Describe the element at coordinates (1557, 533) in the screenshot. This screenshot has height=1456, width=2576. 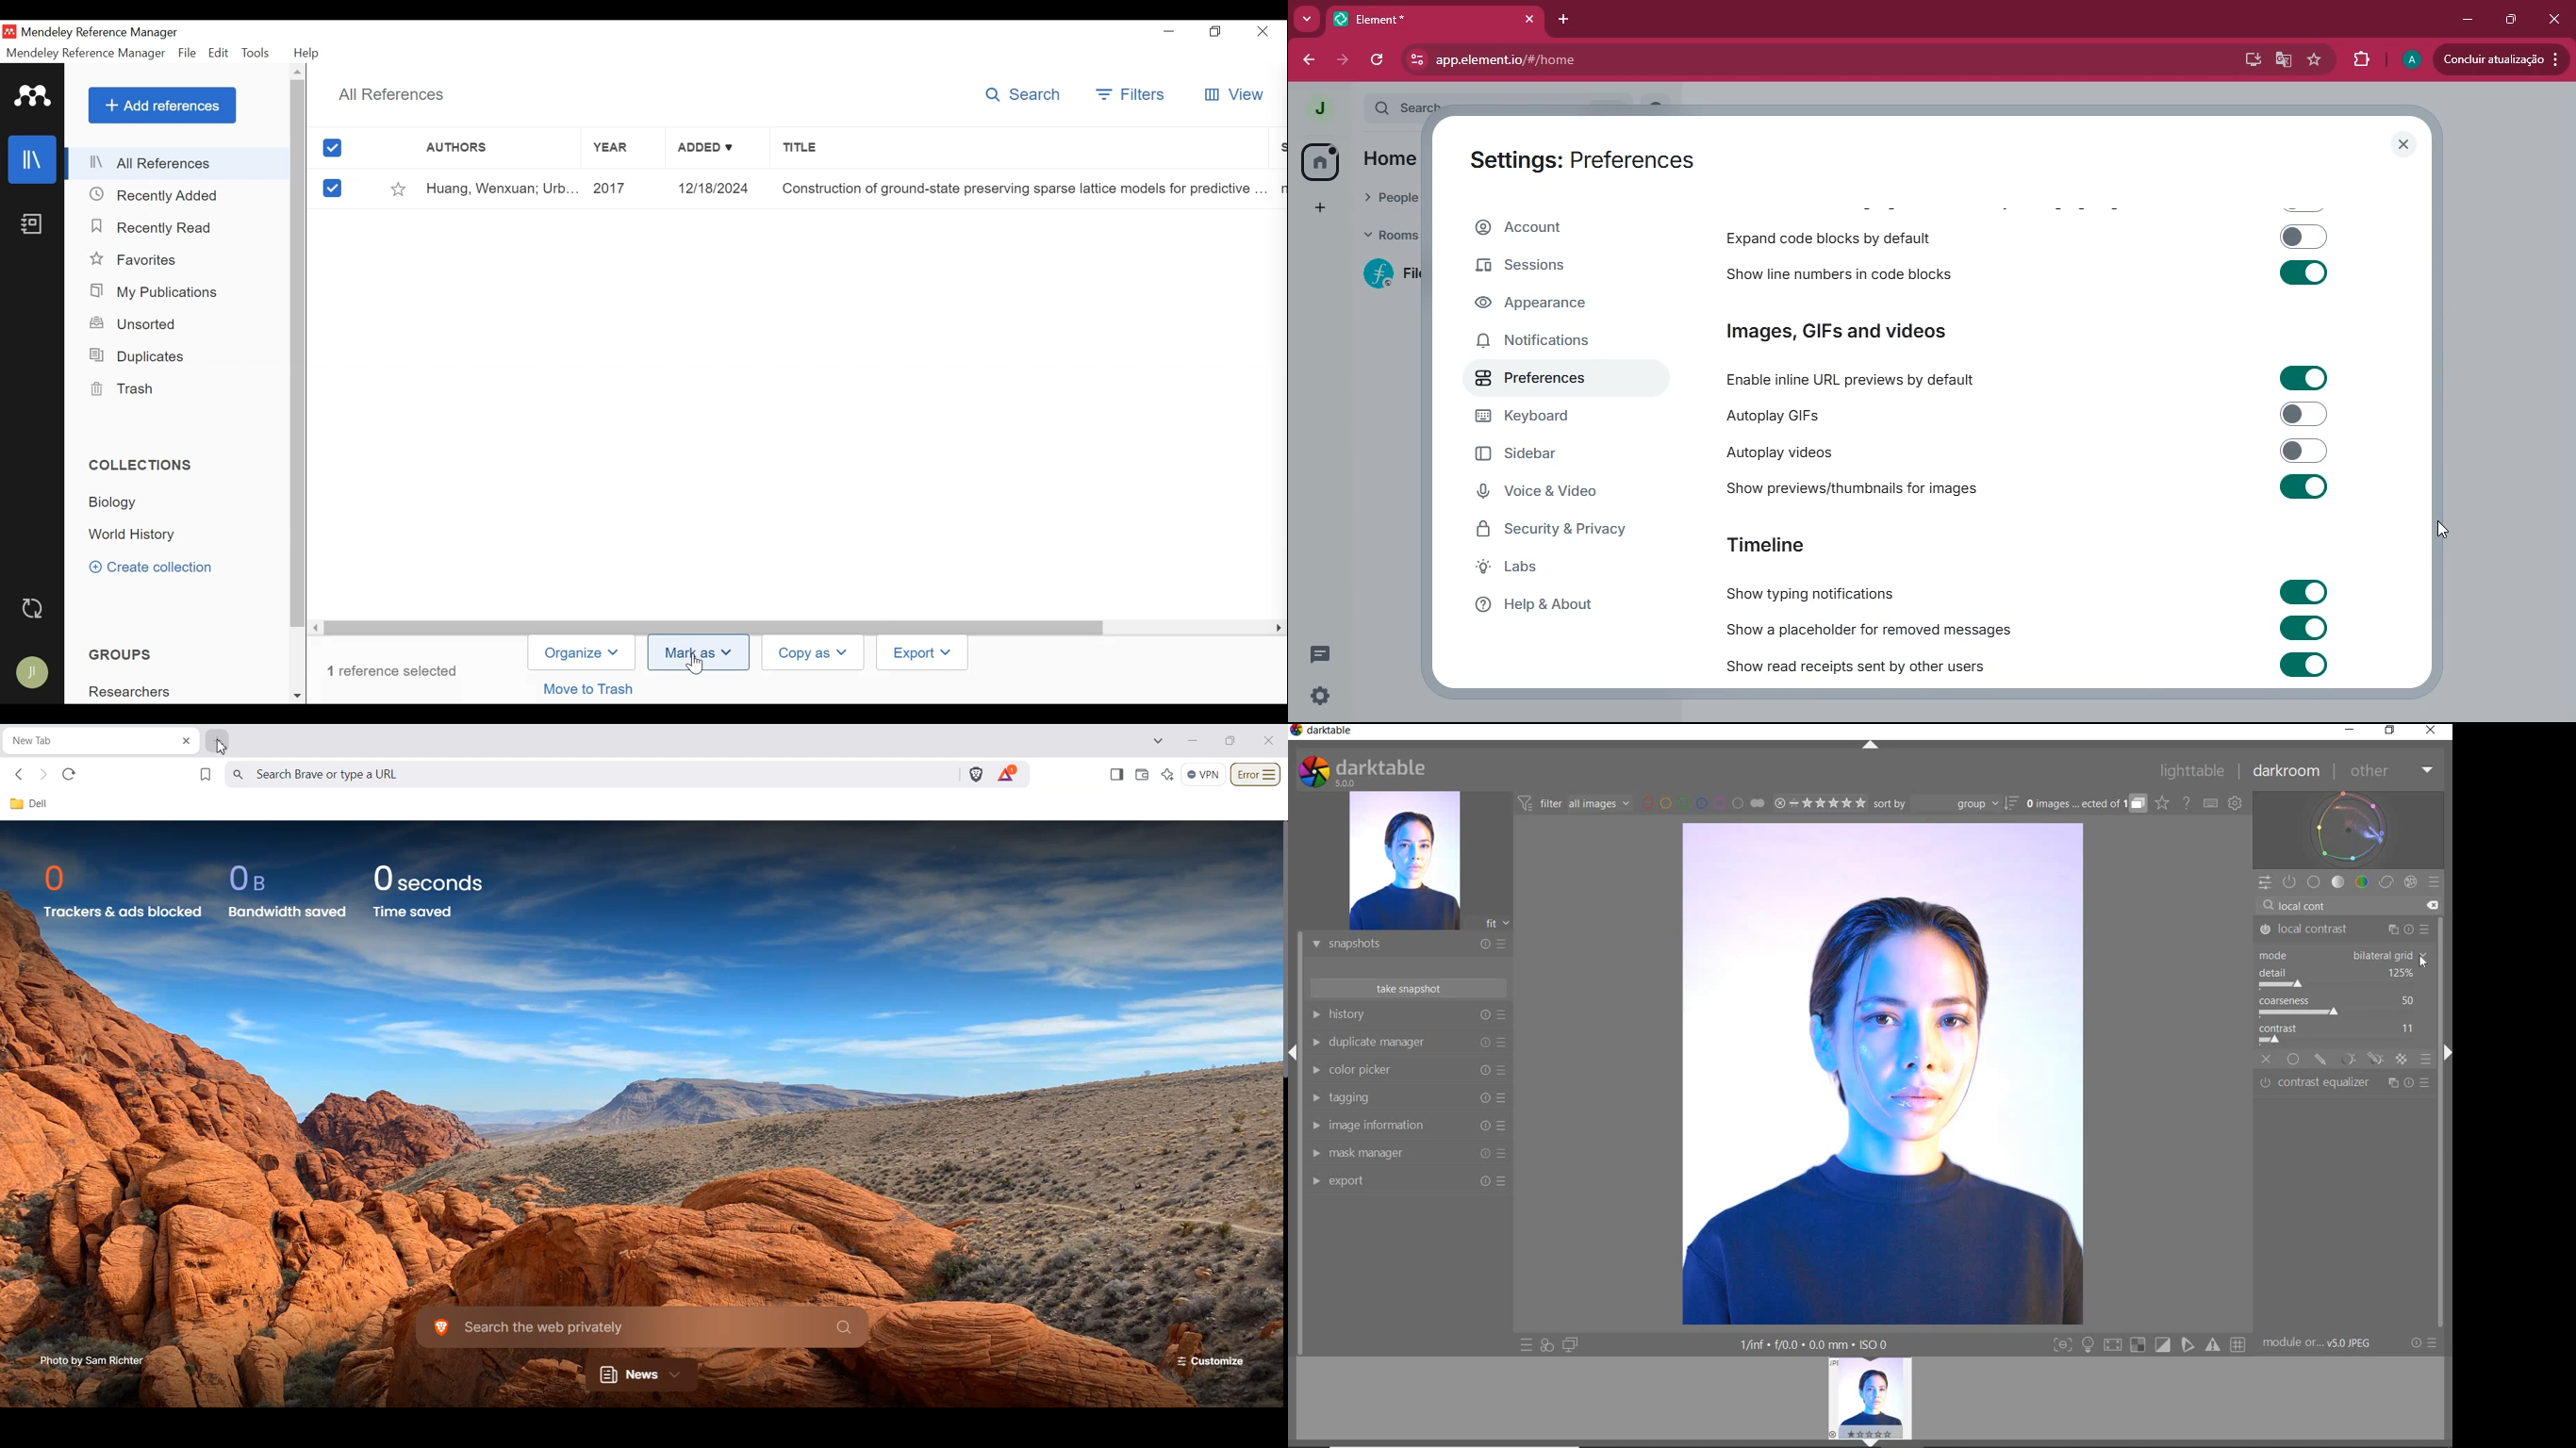
I see `security & privacy` at that location.